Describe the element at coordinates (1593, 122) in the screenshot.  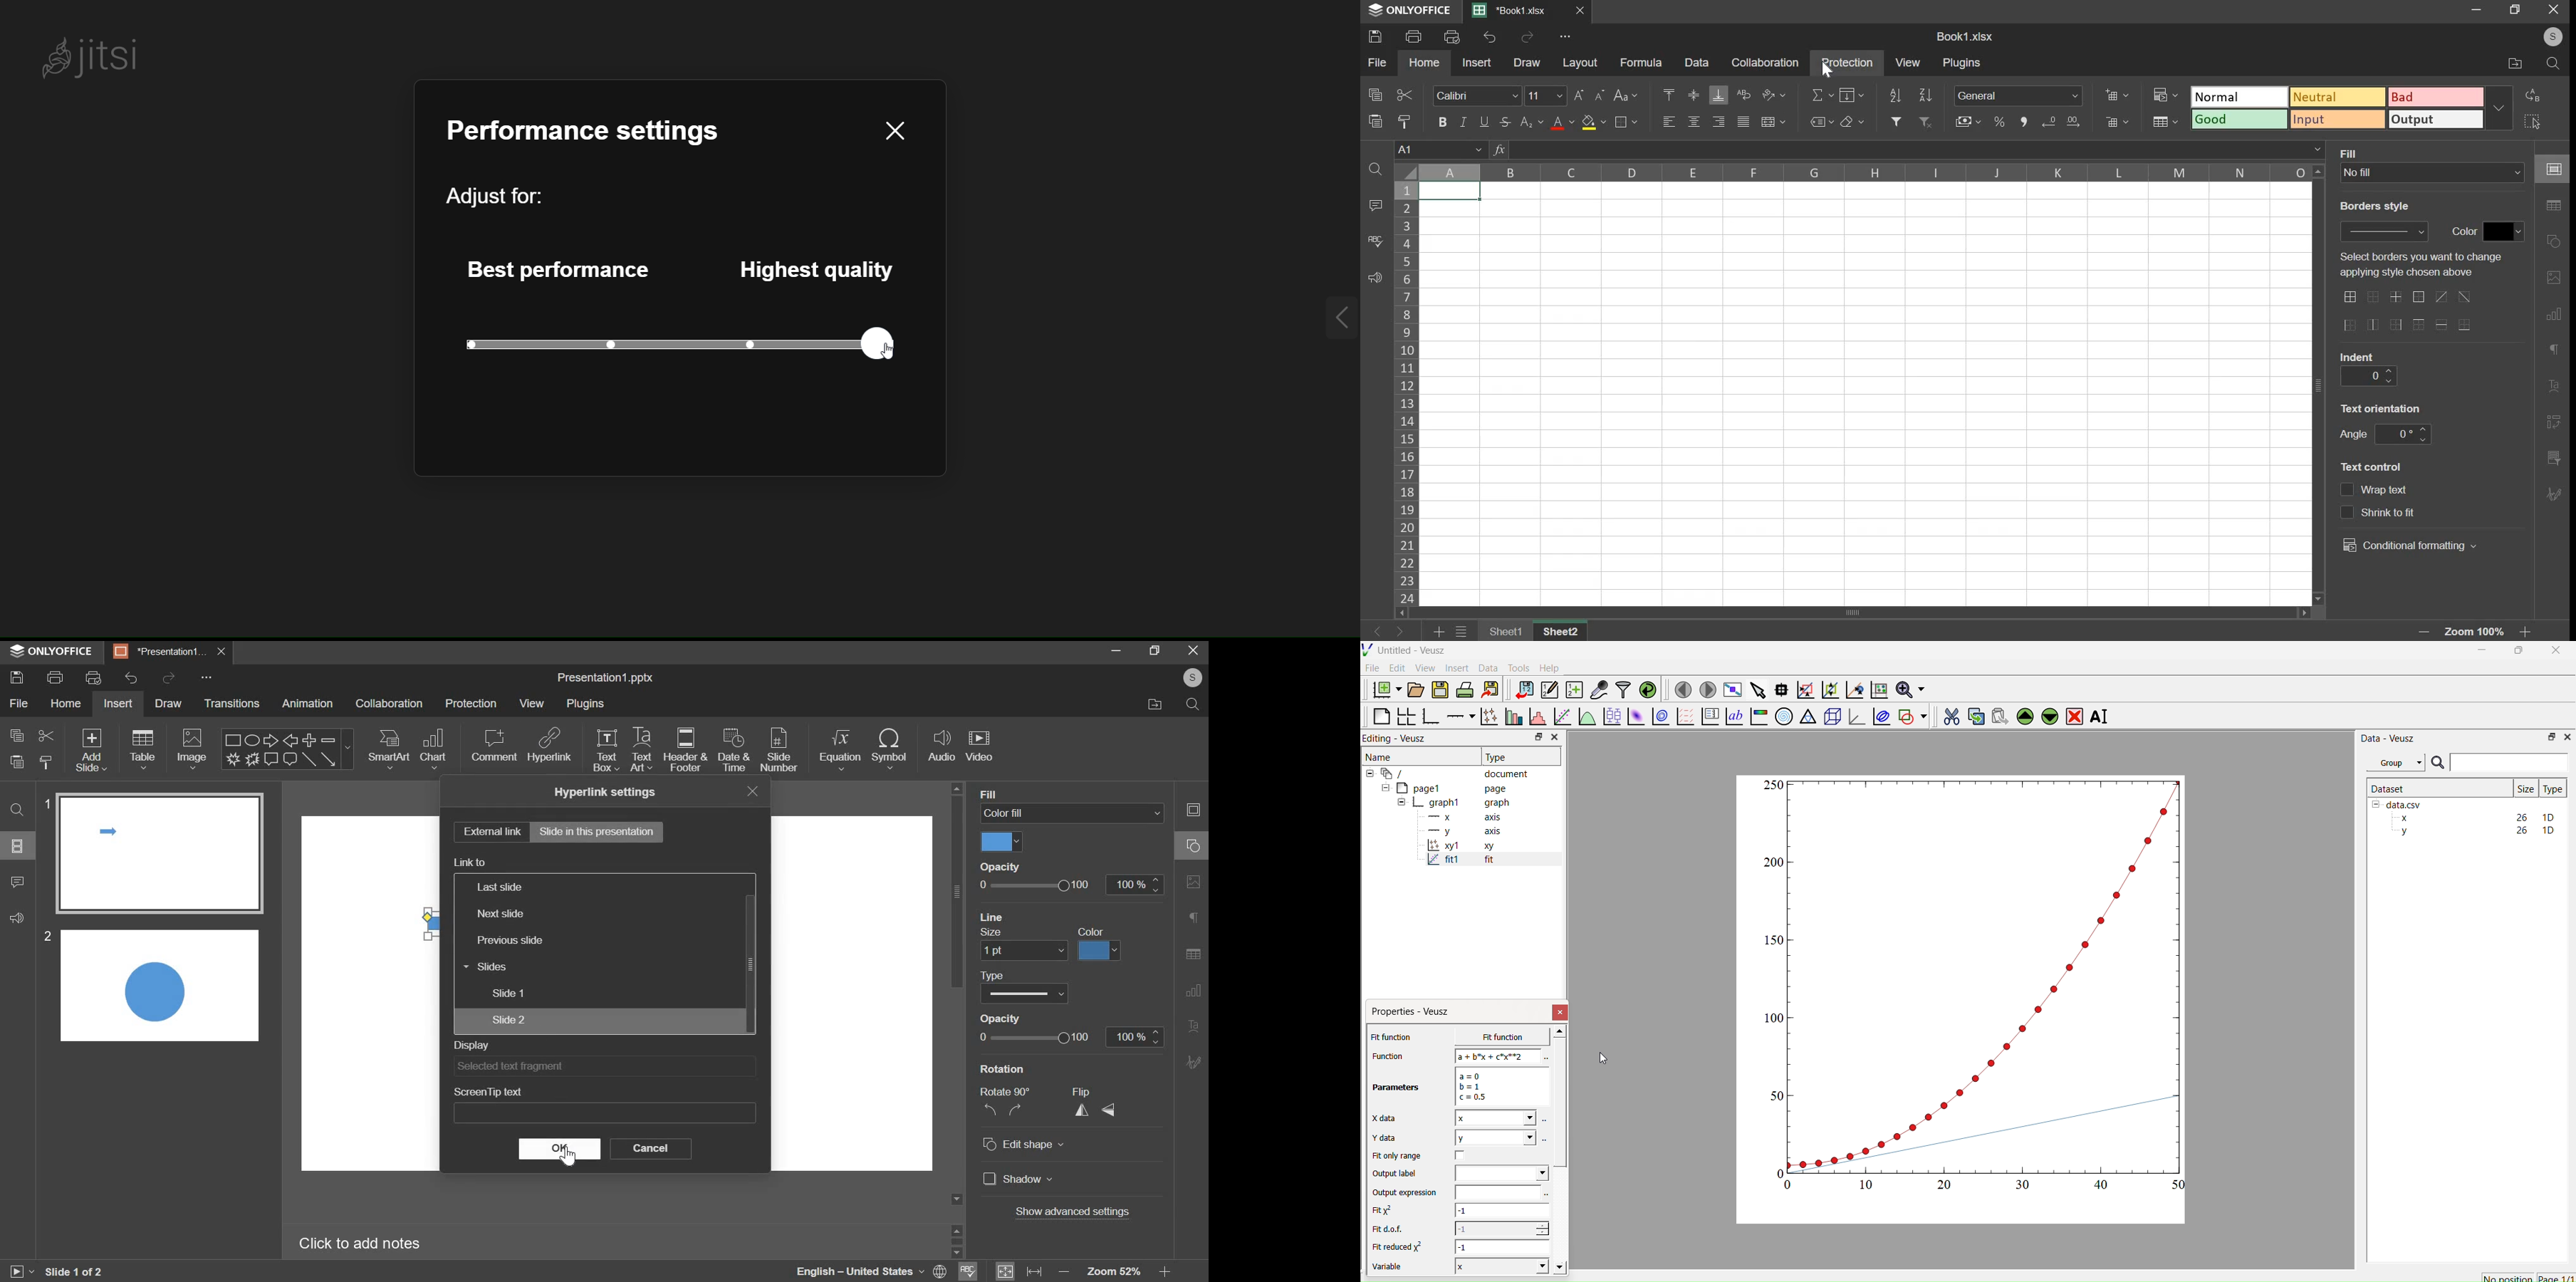
I see `fill color` at that location.